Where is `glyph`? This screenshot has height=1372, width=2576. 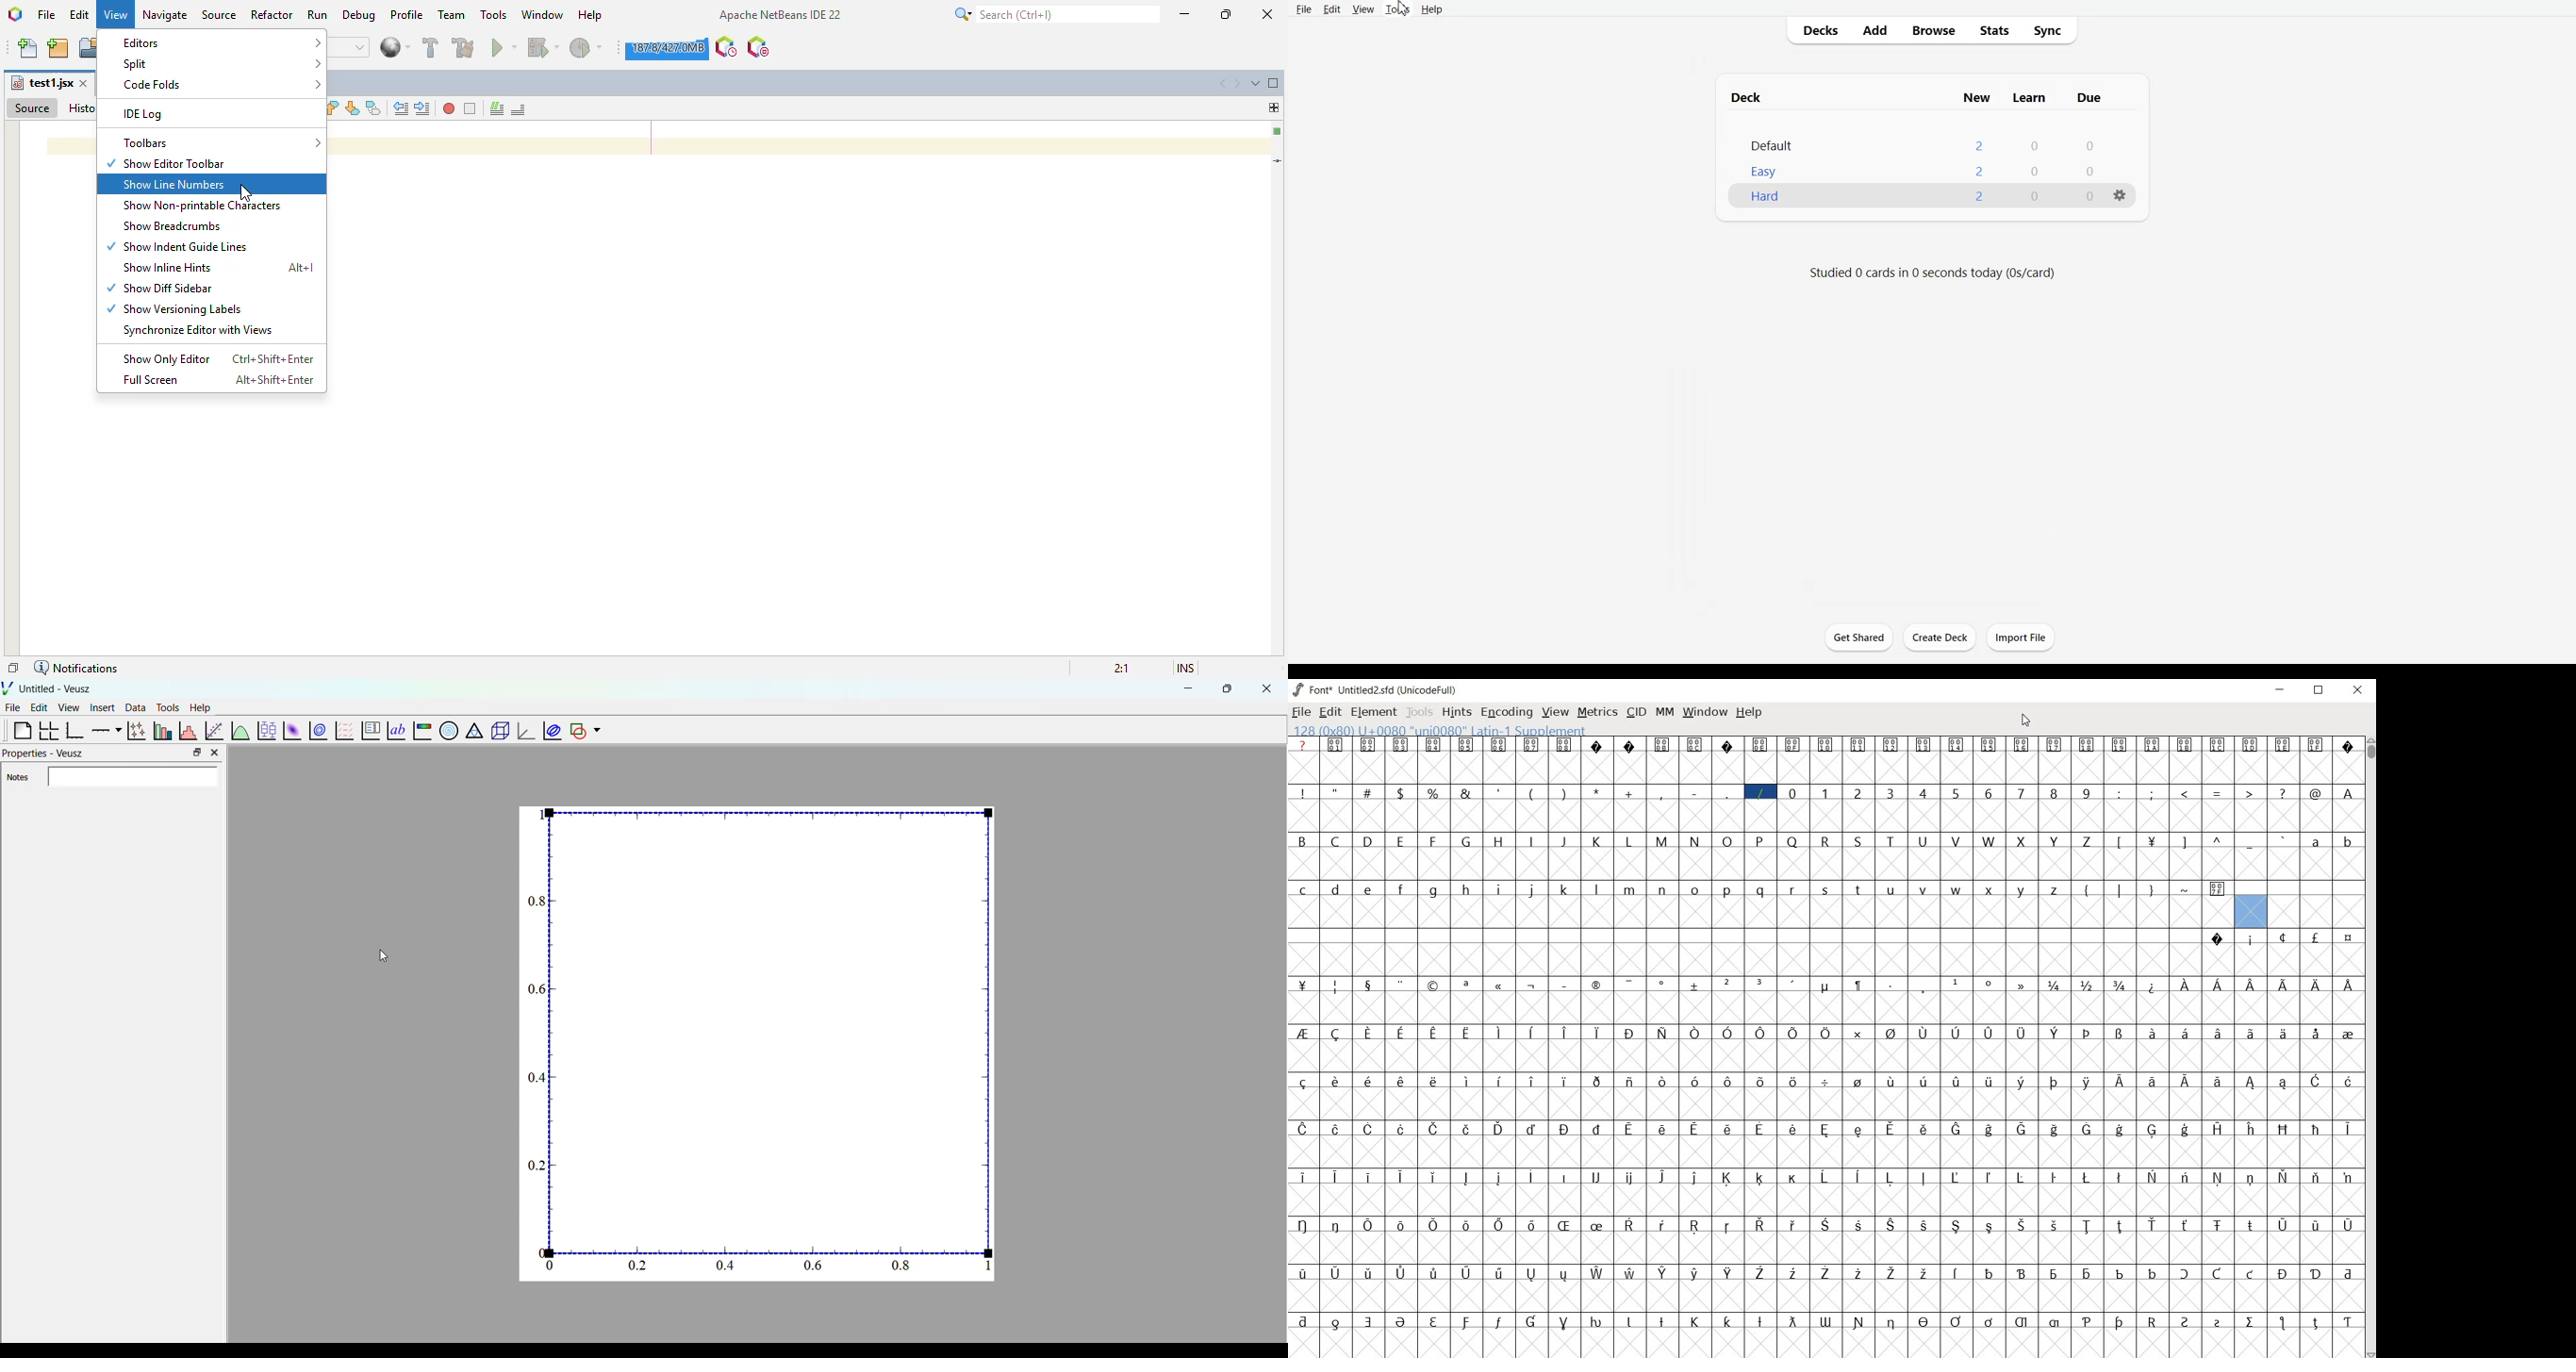
glyph is located at coordinates (2184, 1273).